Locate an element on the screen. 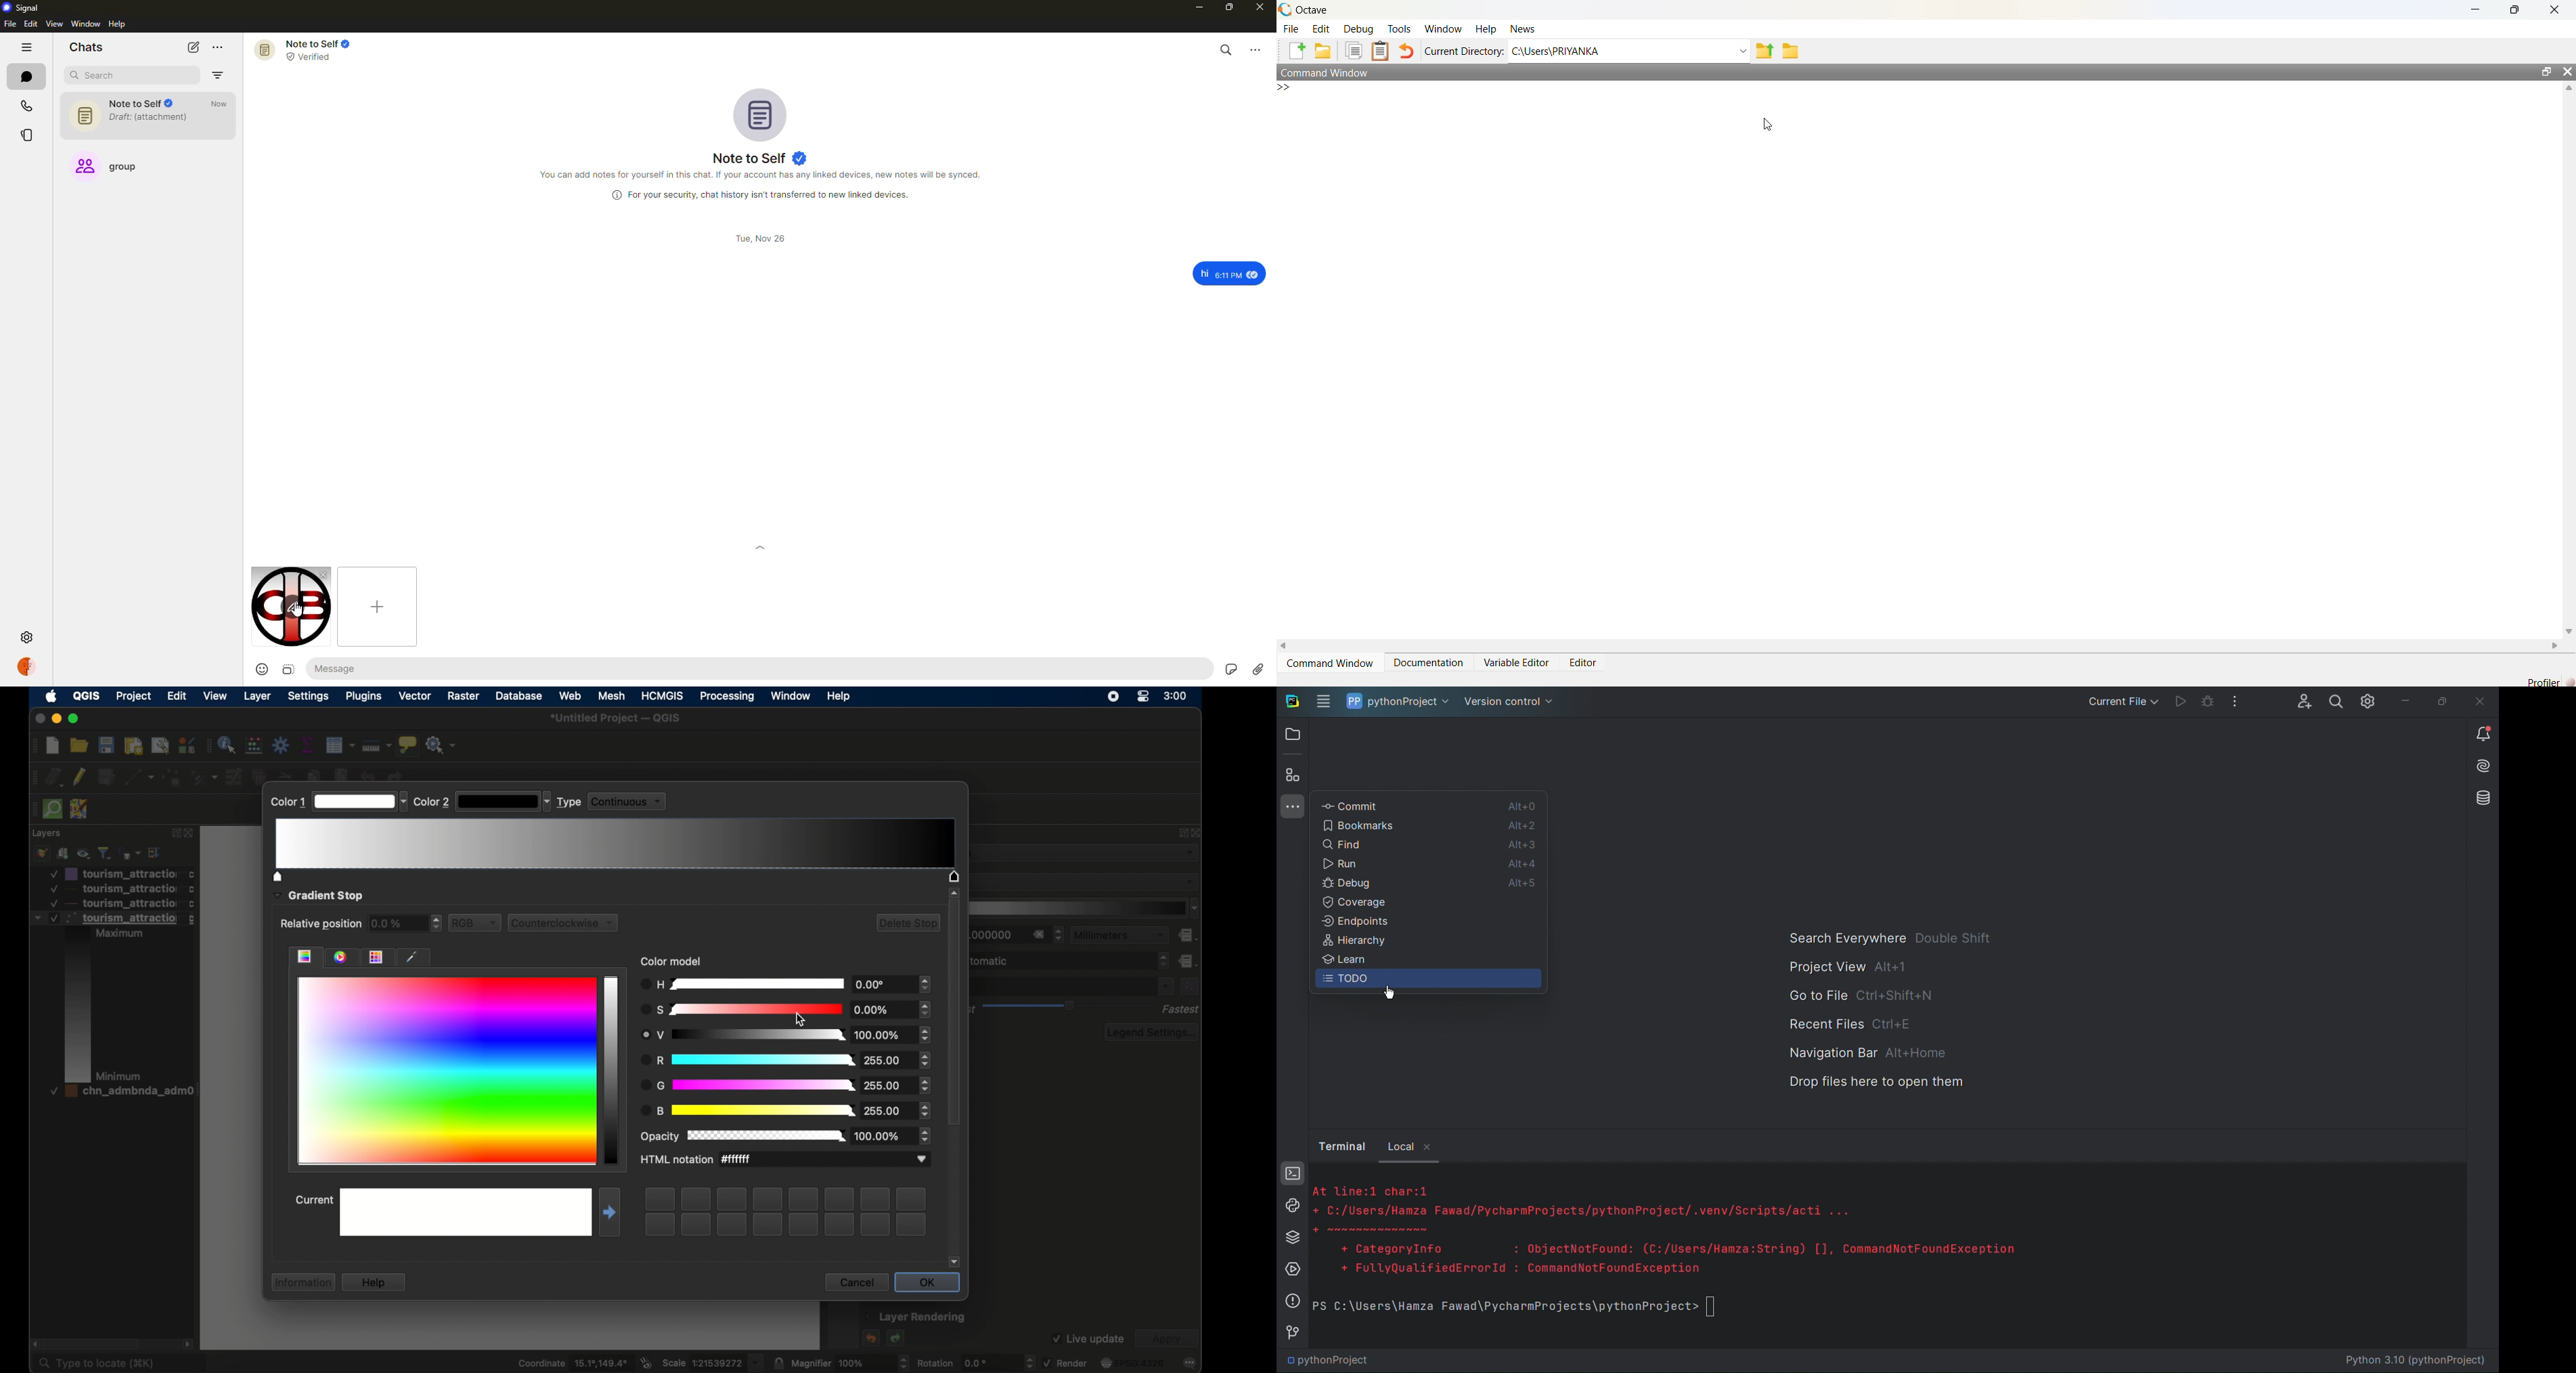  close is located at coordinates (1198, 833).